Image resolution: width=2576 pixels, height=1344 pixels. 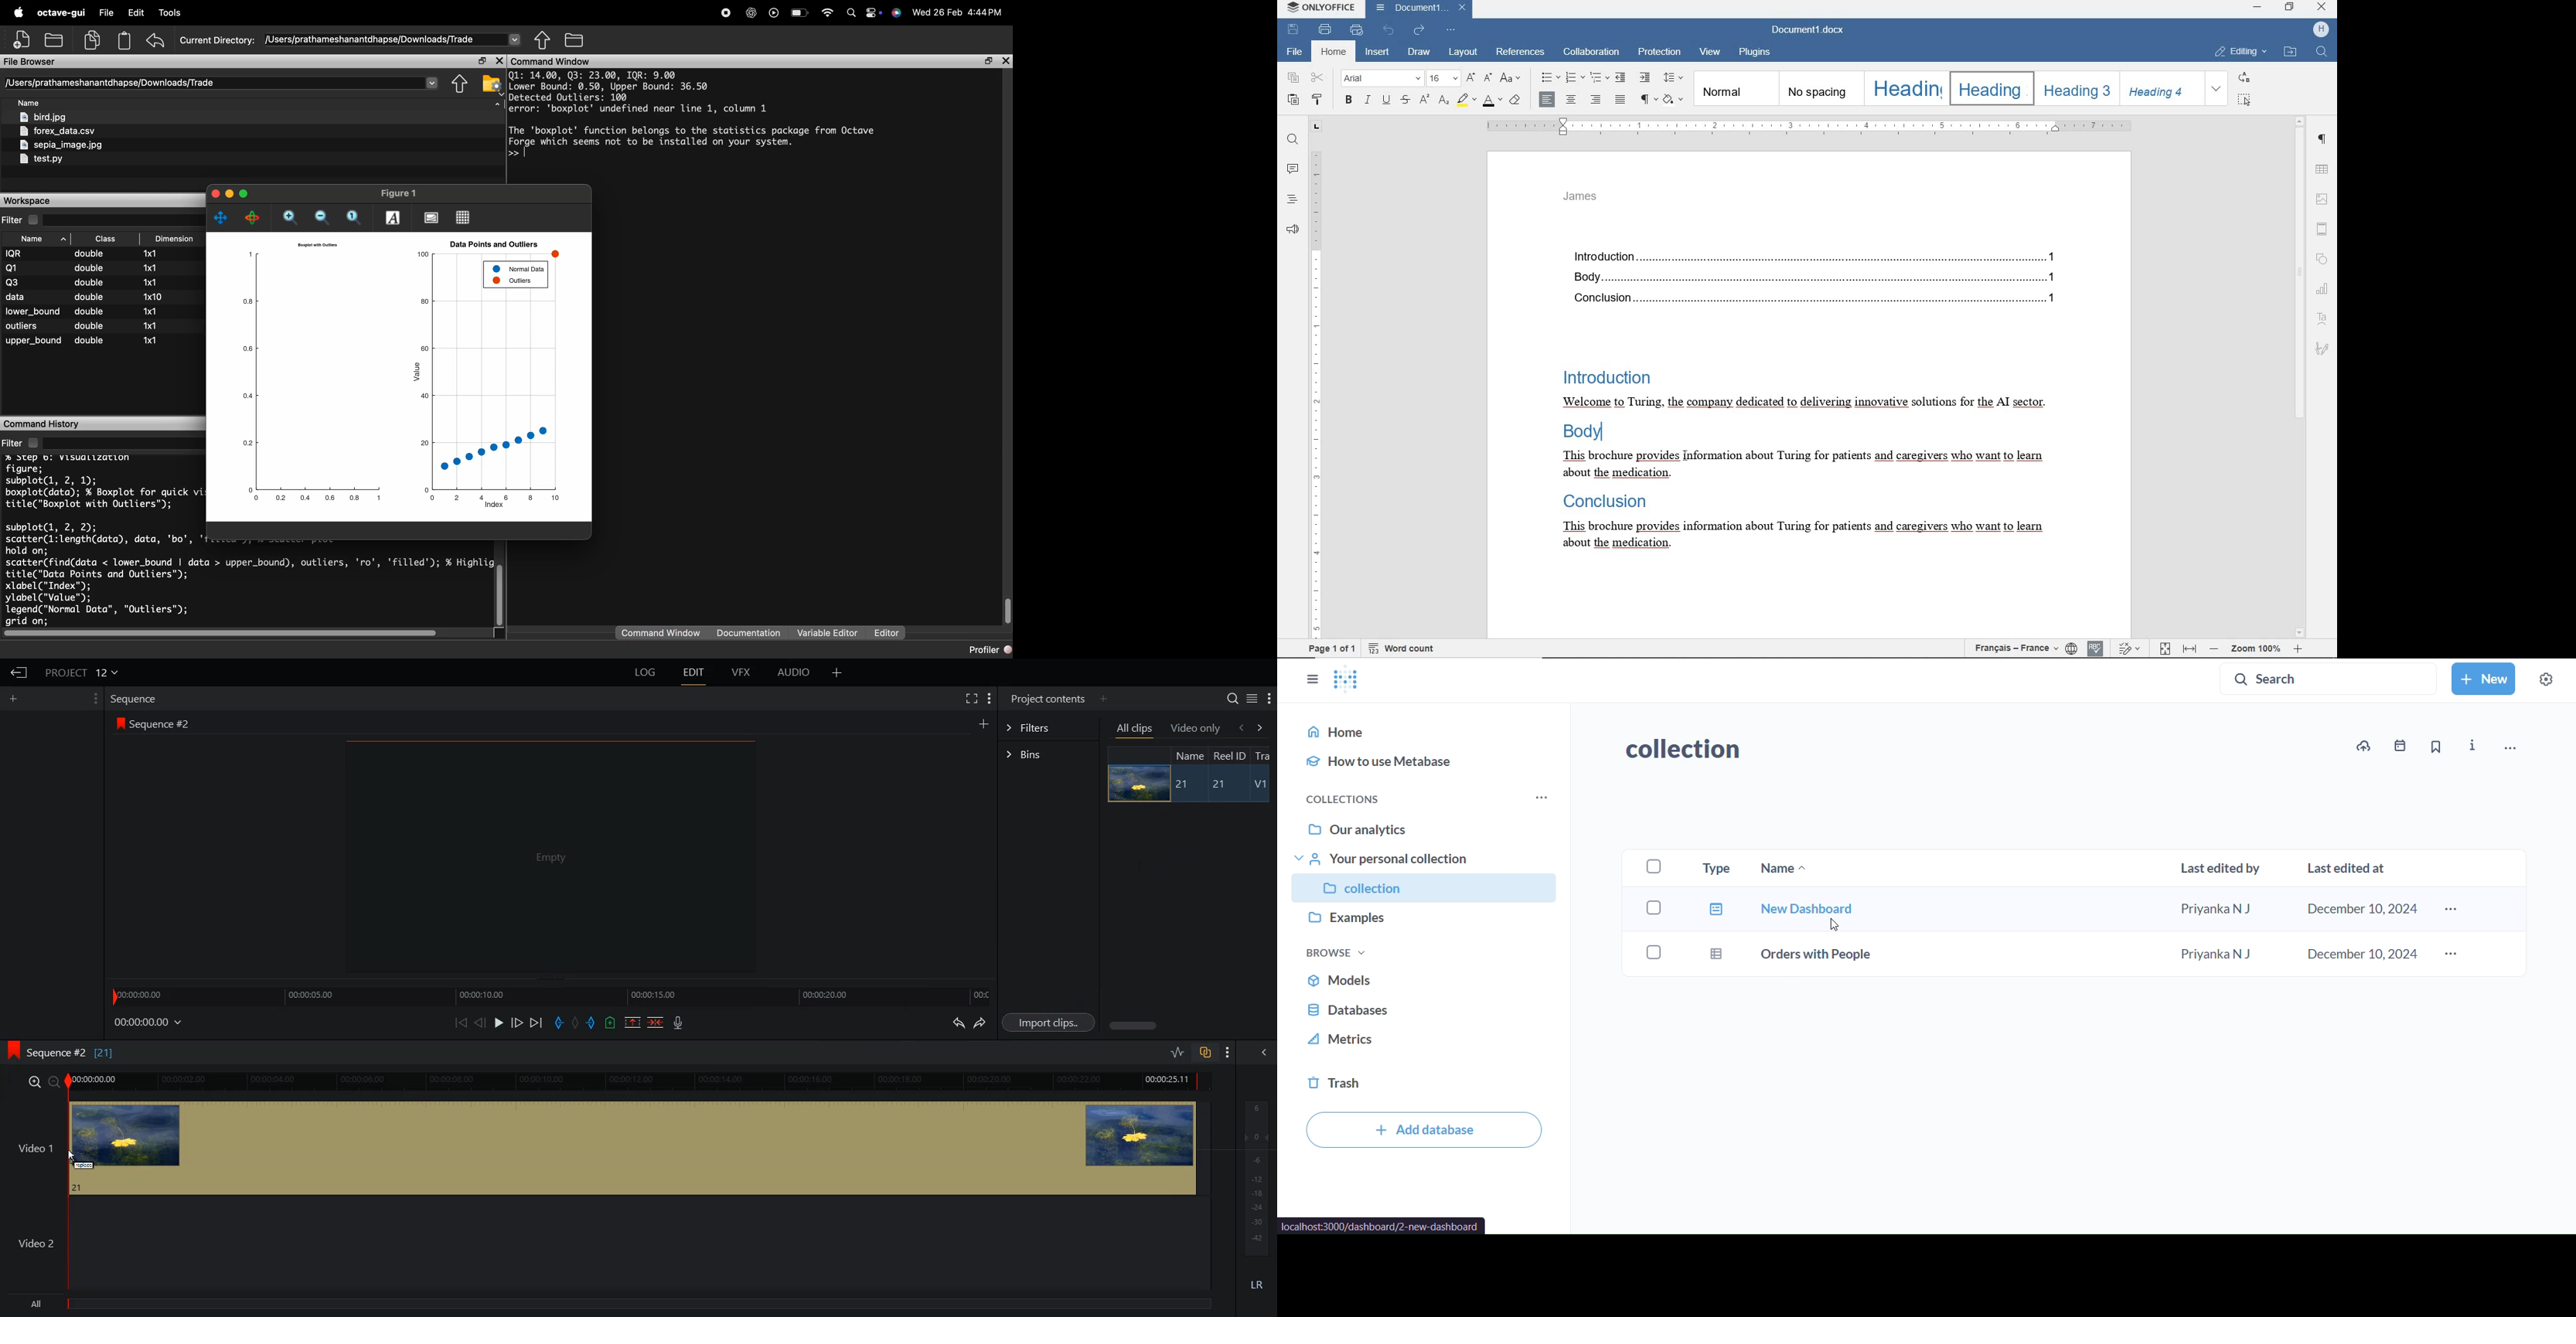 What do you see at coordinates (1487, 79) in the screenshot?
I see `DECREMENT FONT SIZE` at bounding box center [1487, 79].